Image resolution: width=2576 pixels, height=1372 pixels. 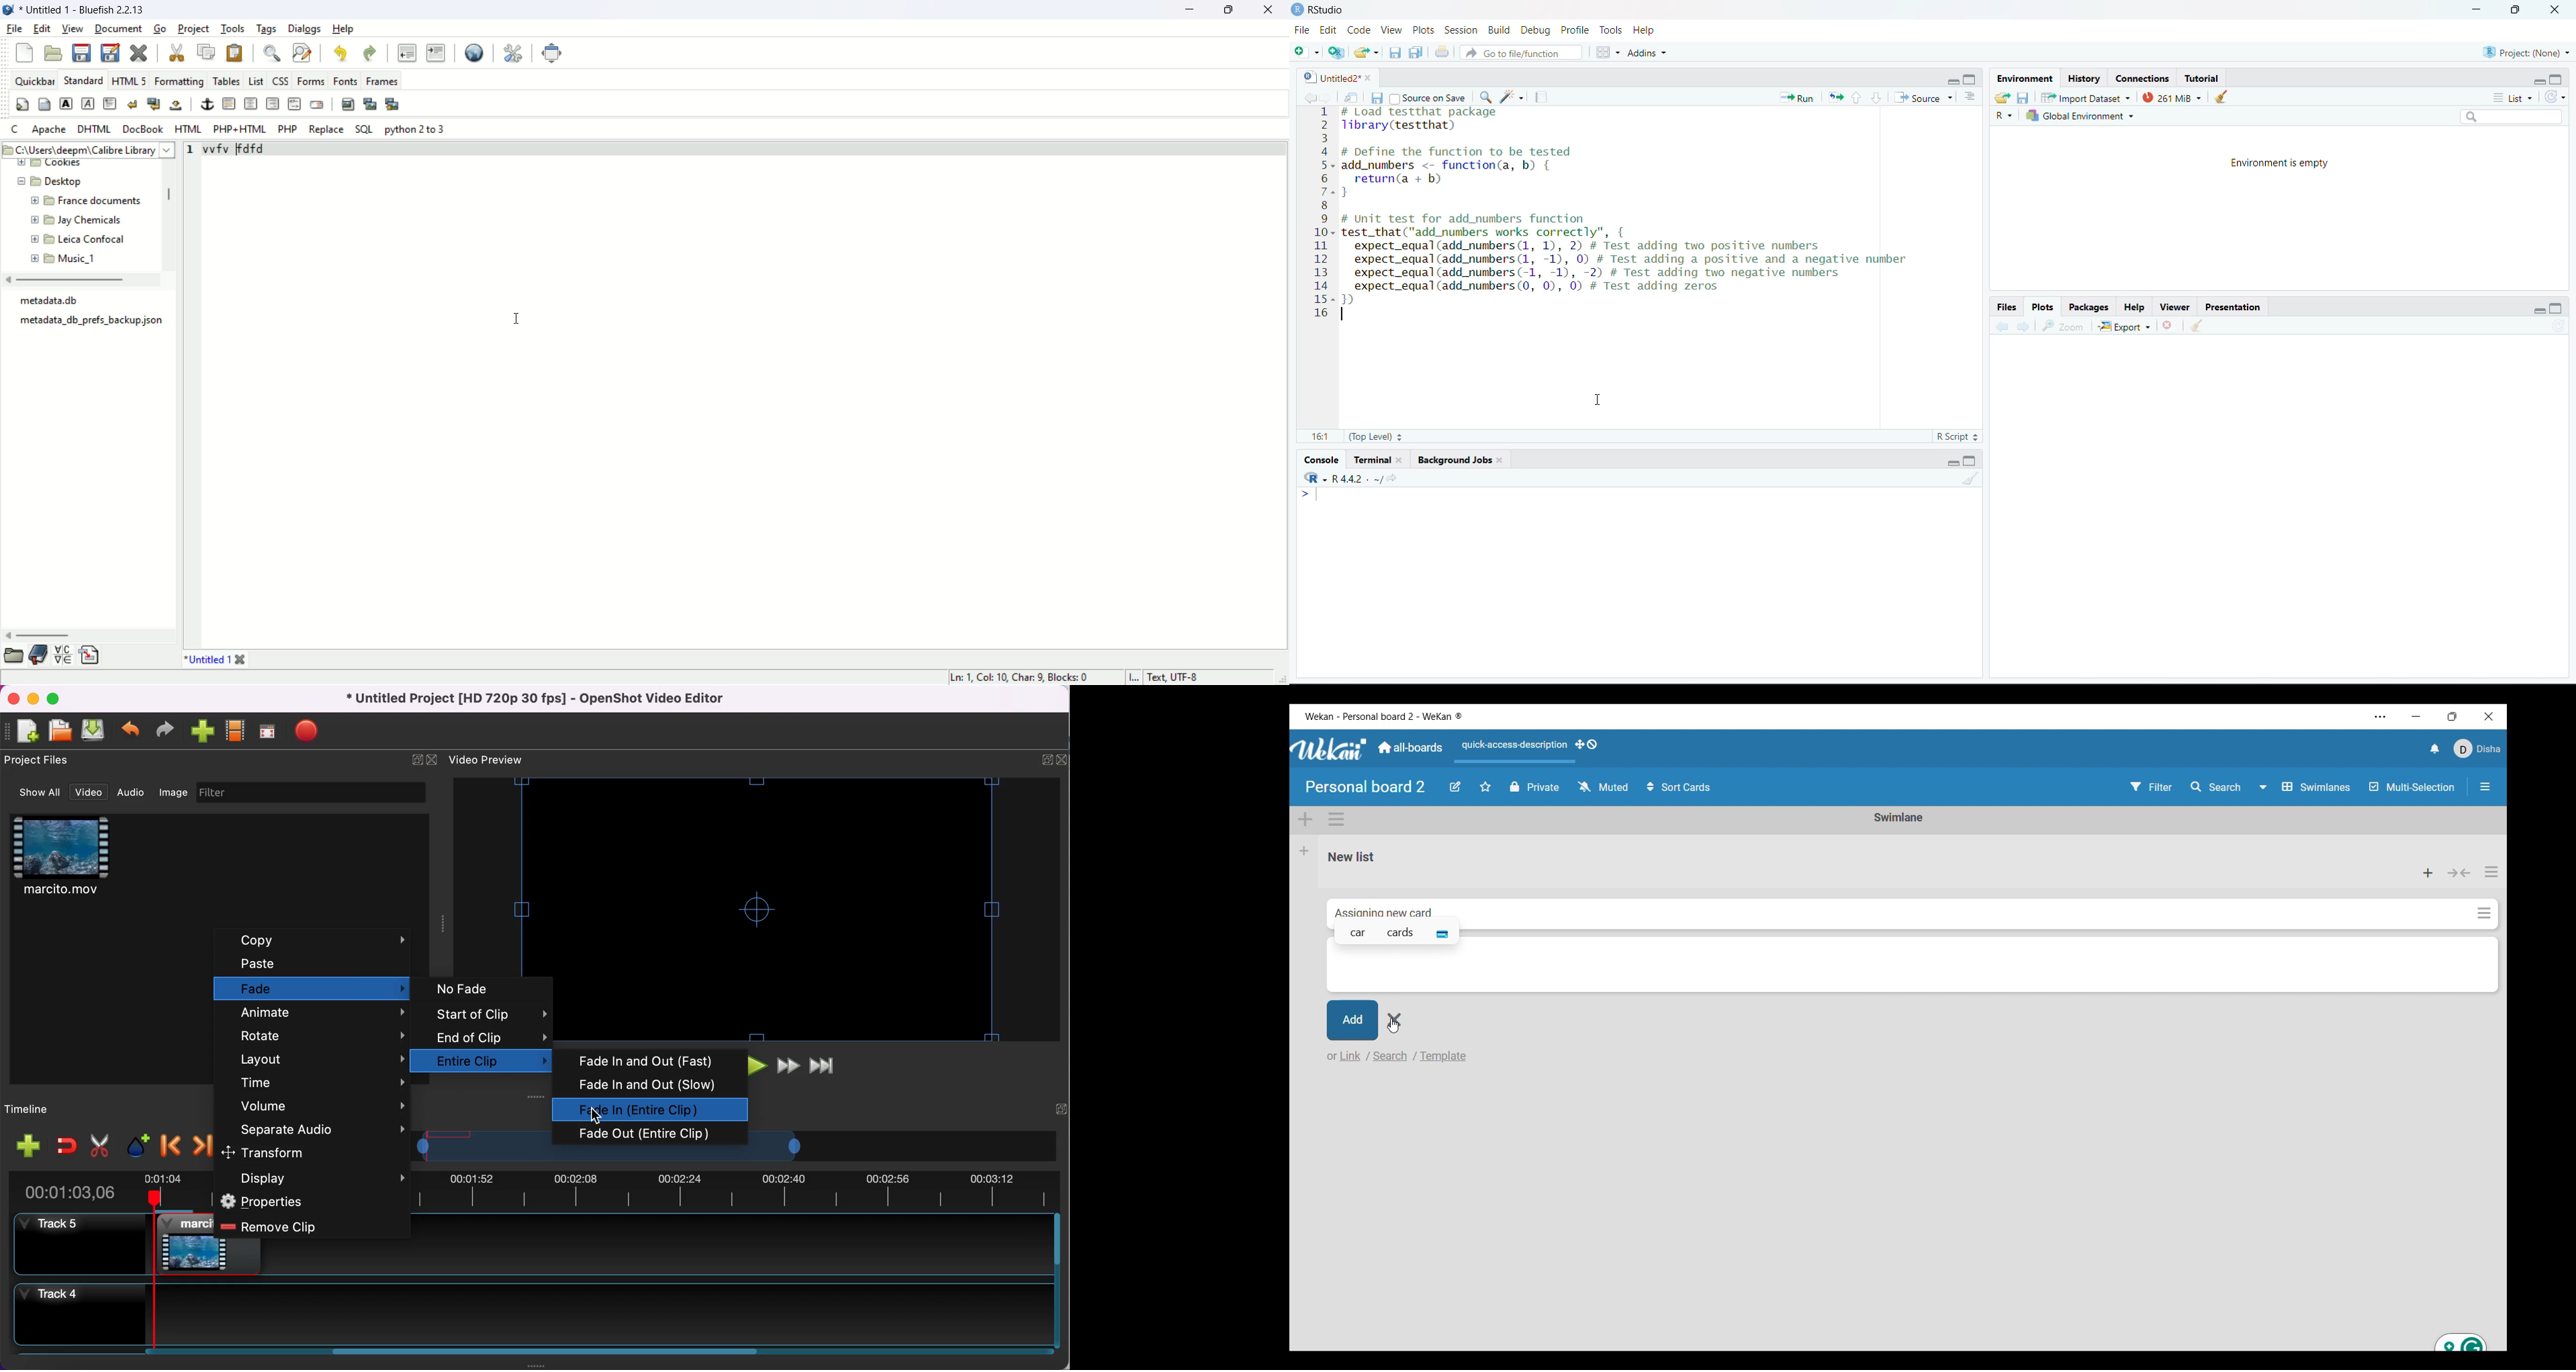 What do you see at coordinates (348, 104) in the screenshot?
I see `insert image` at bounding box center [348, 104].